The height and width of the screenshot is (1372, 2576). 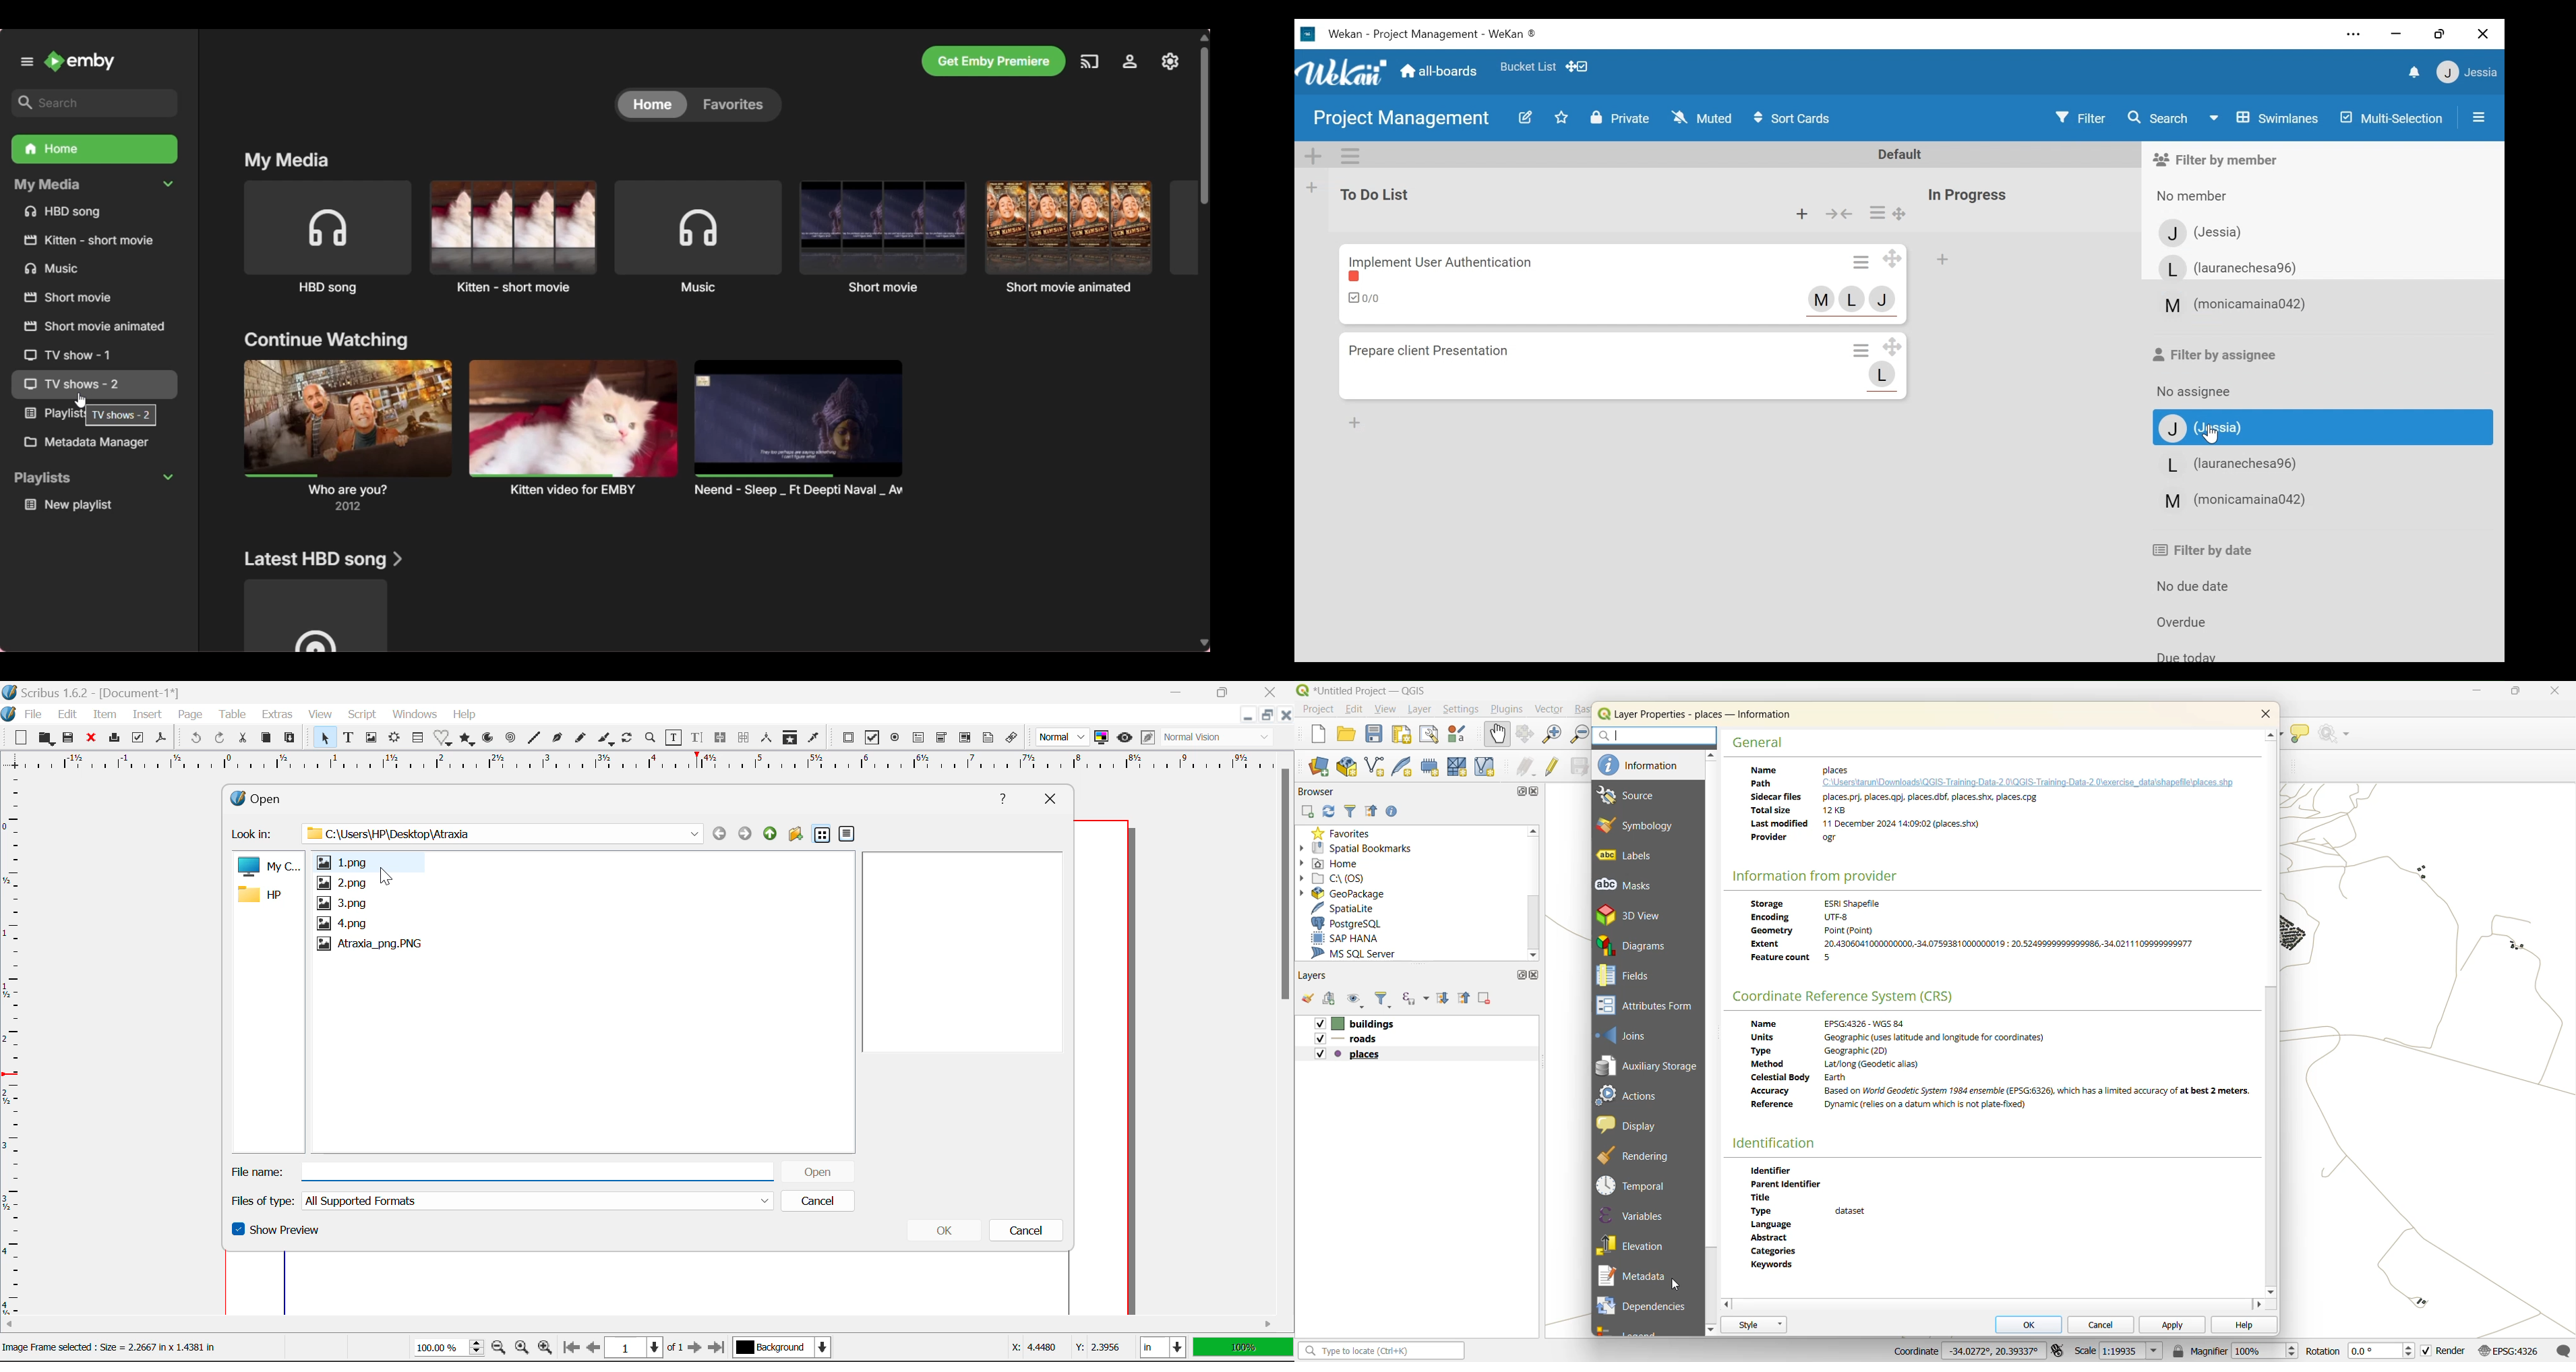 I want to click on Open, so click(x=816, y=1171).